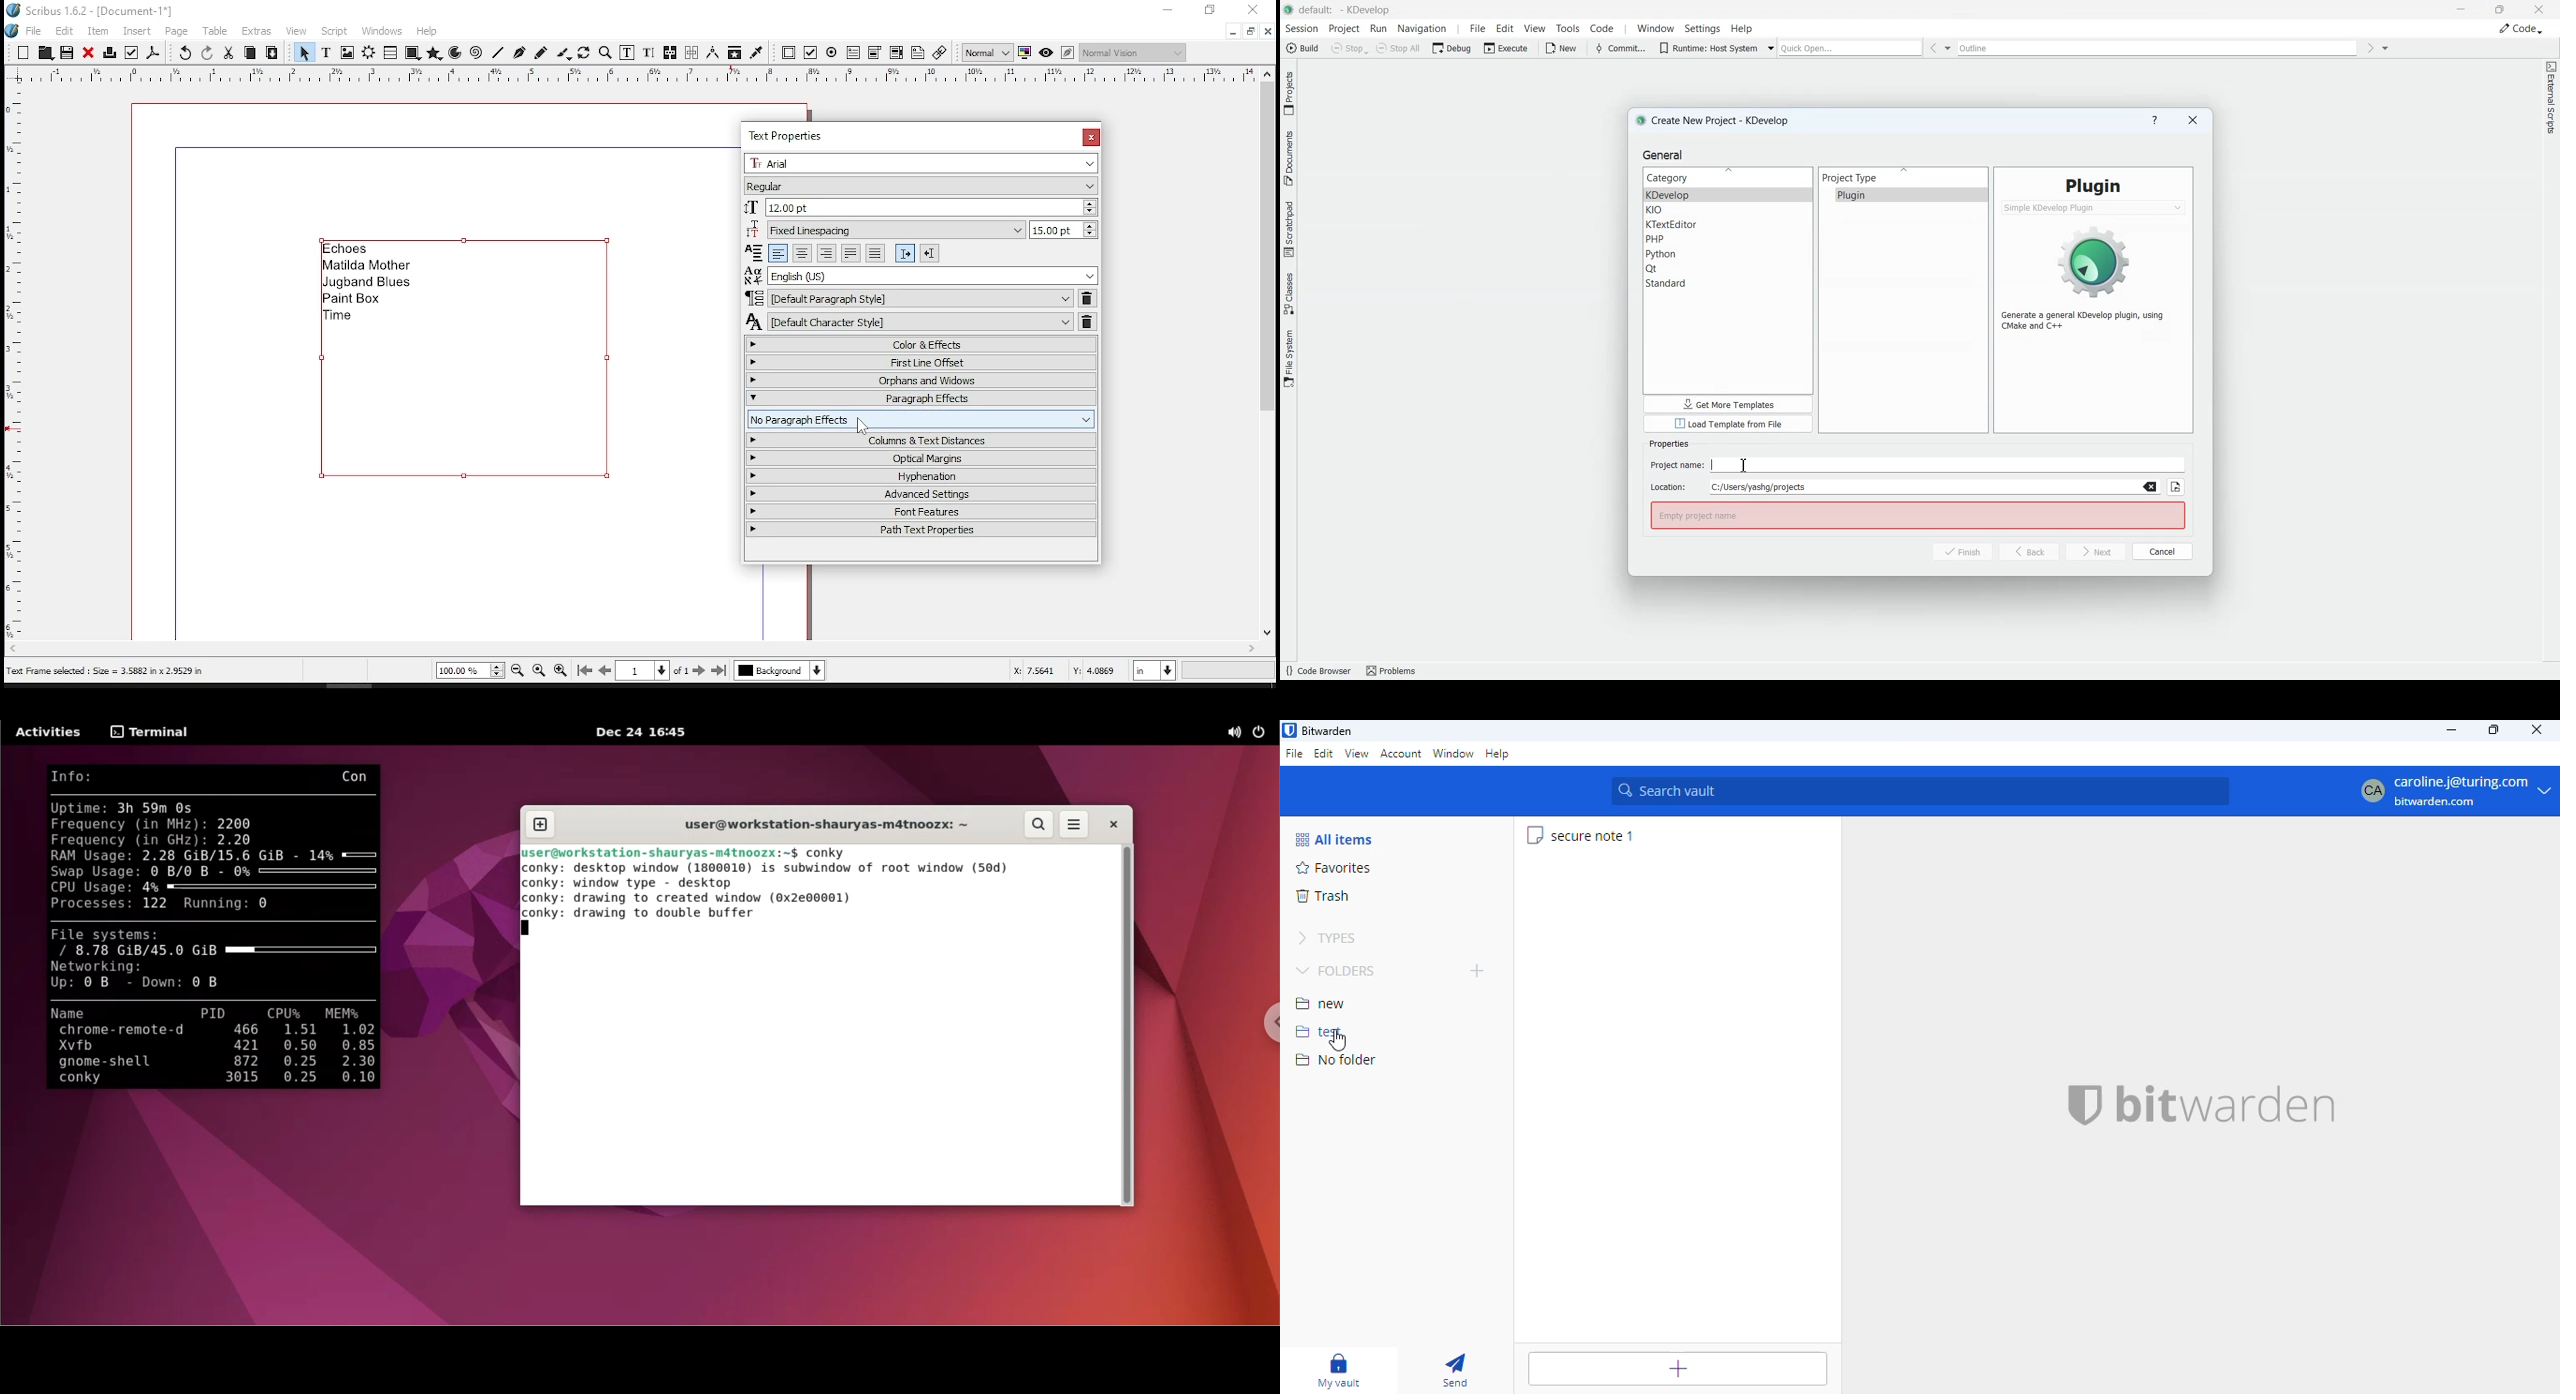  What do you see at coordinates (1211, 10) in the screenshot?
I see `restore` at bounding box center [1211, 10].